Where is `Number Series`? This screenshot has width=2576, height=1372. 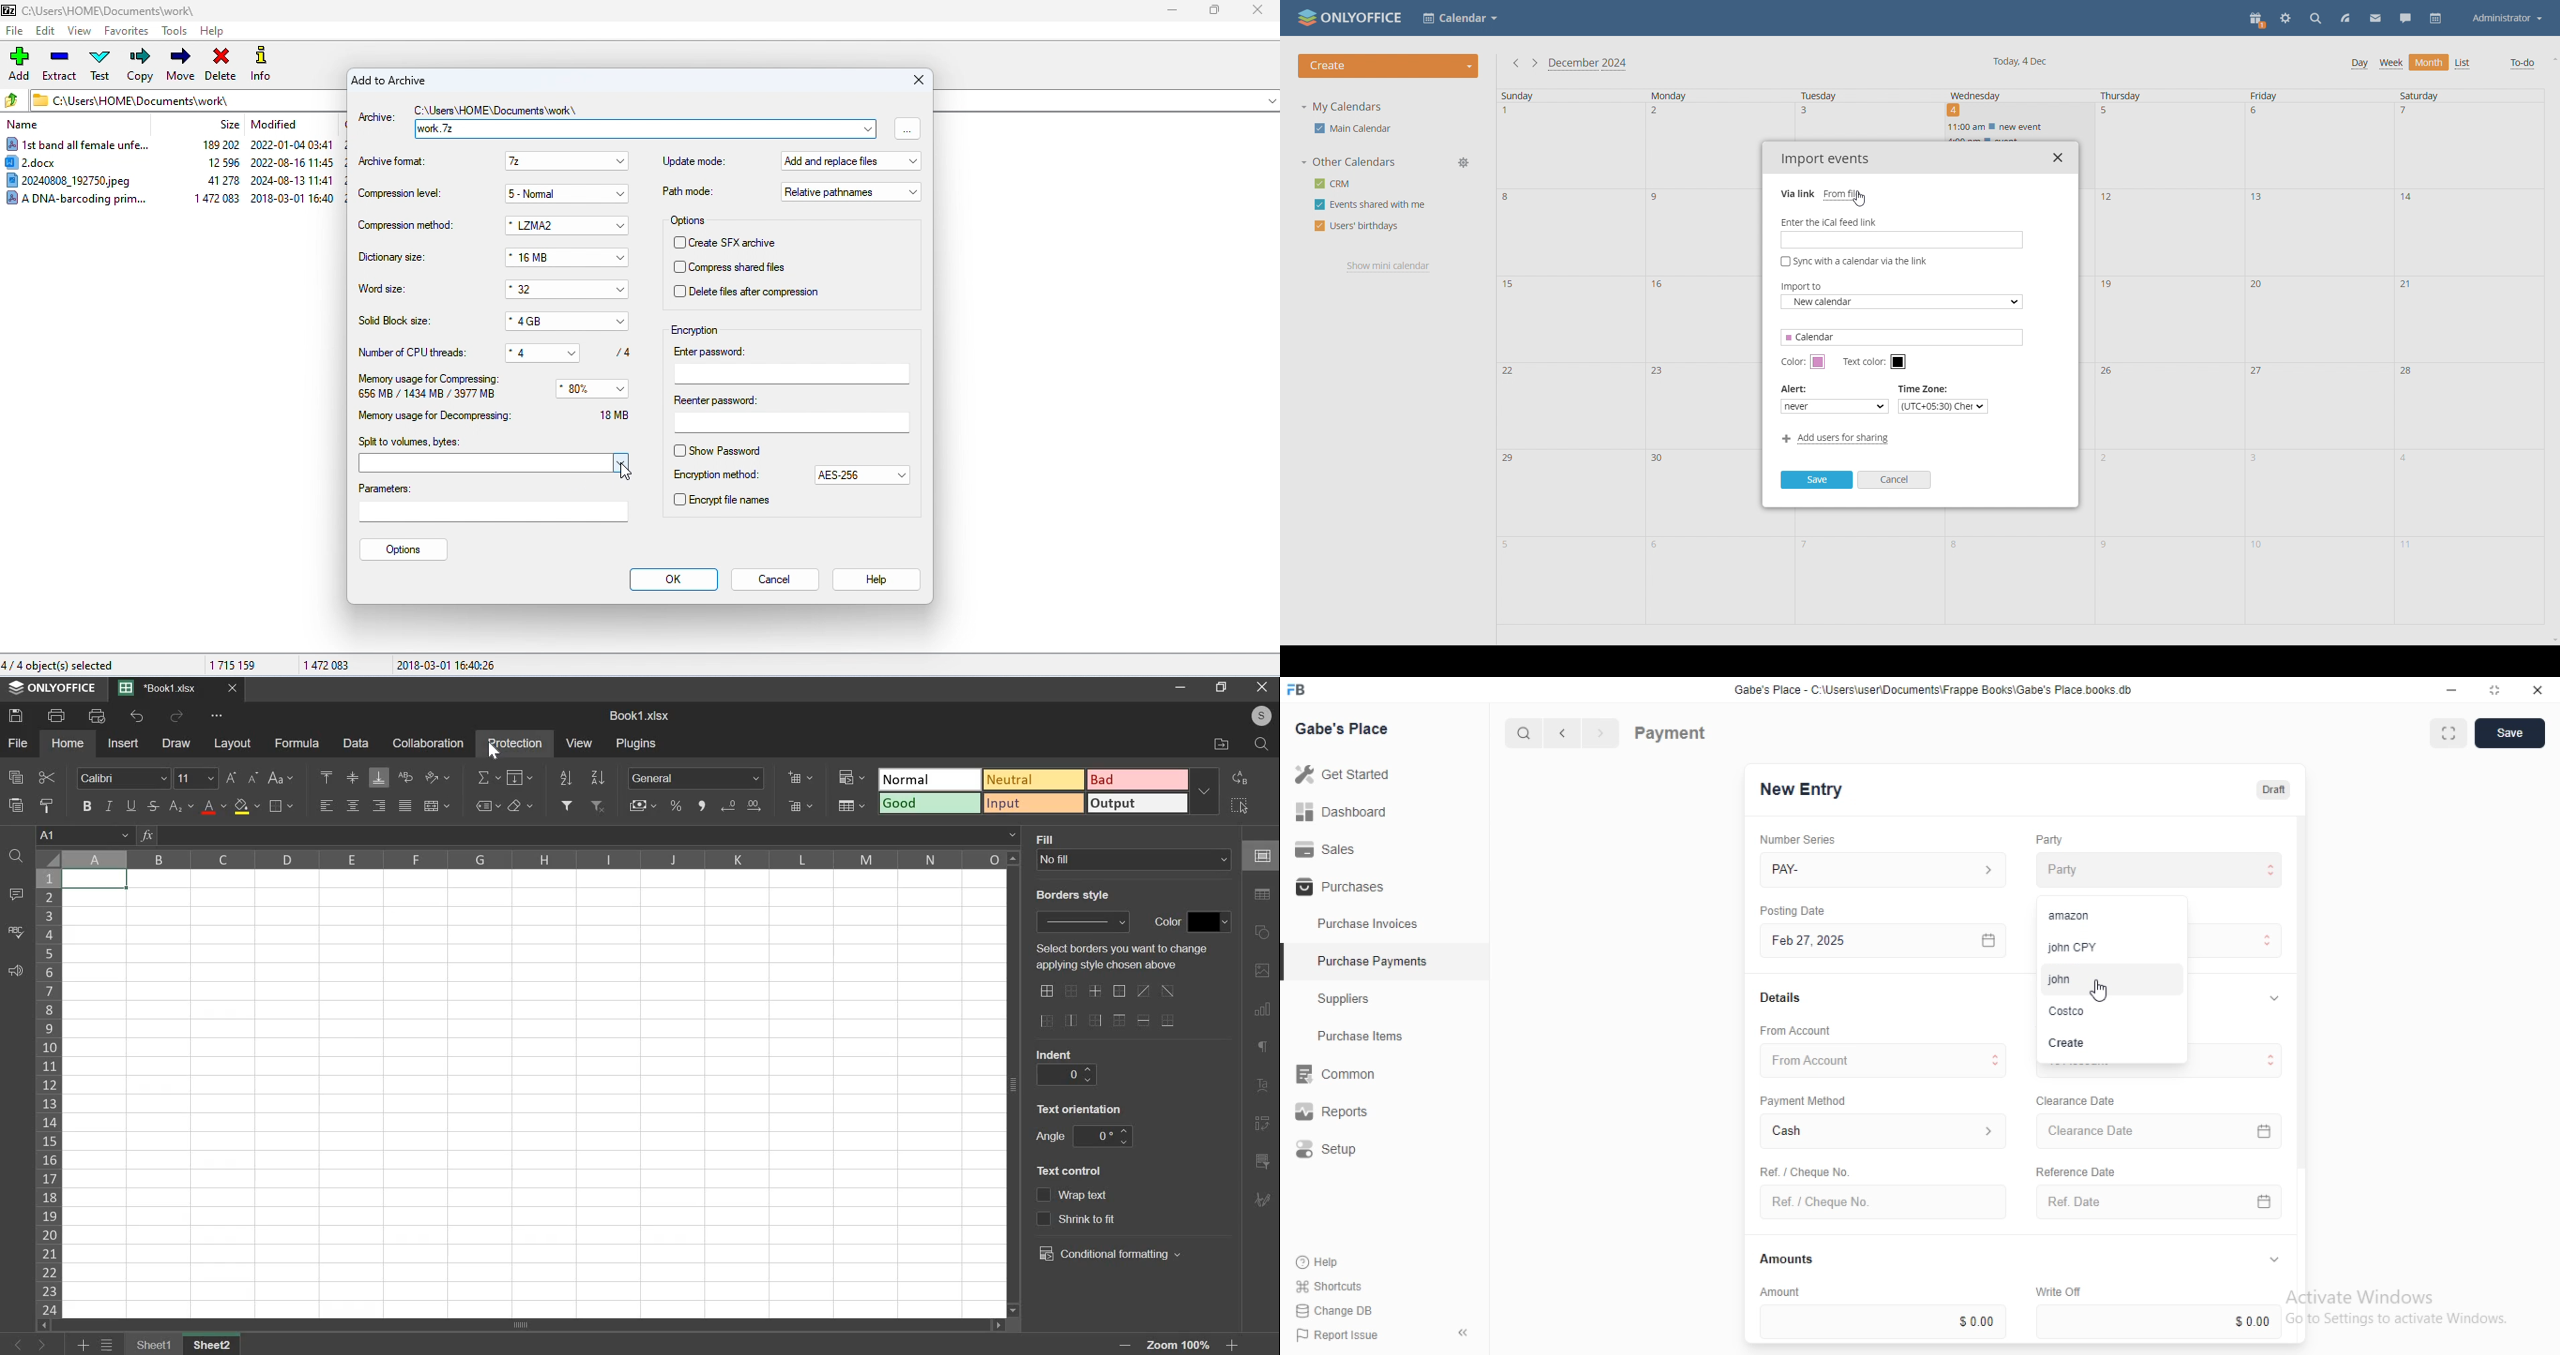
Number Series is located at coordinates (1790, 839).